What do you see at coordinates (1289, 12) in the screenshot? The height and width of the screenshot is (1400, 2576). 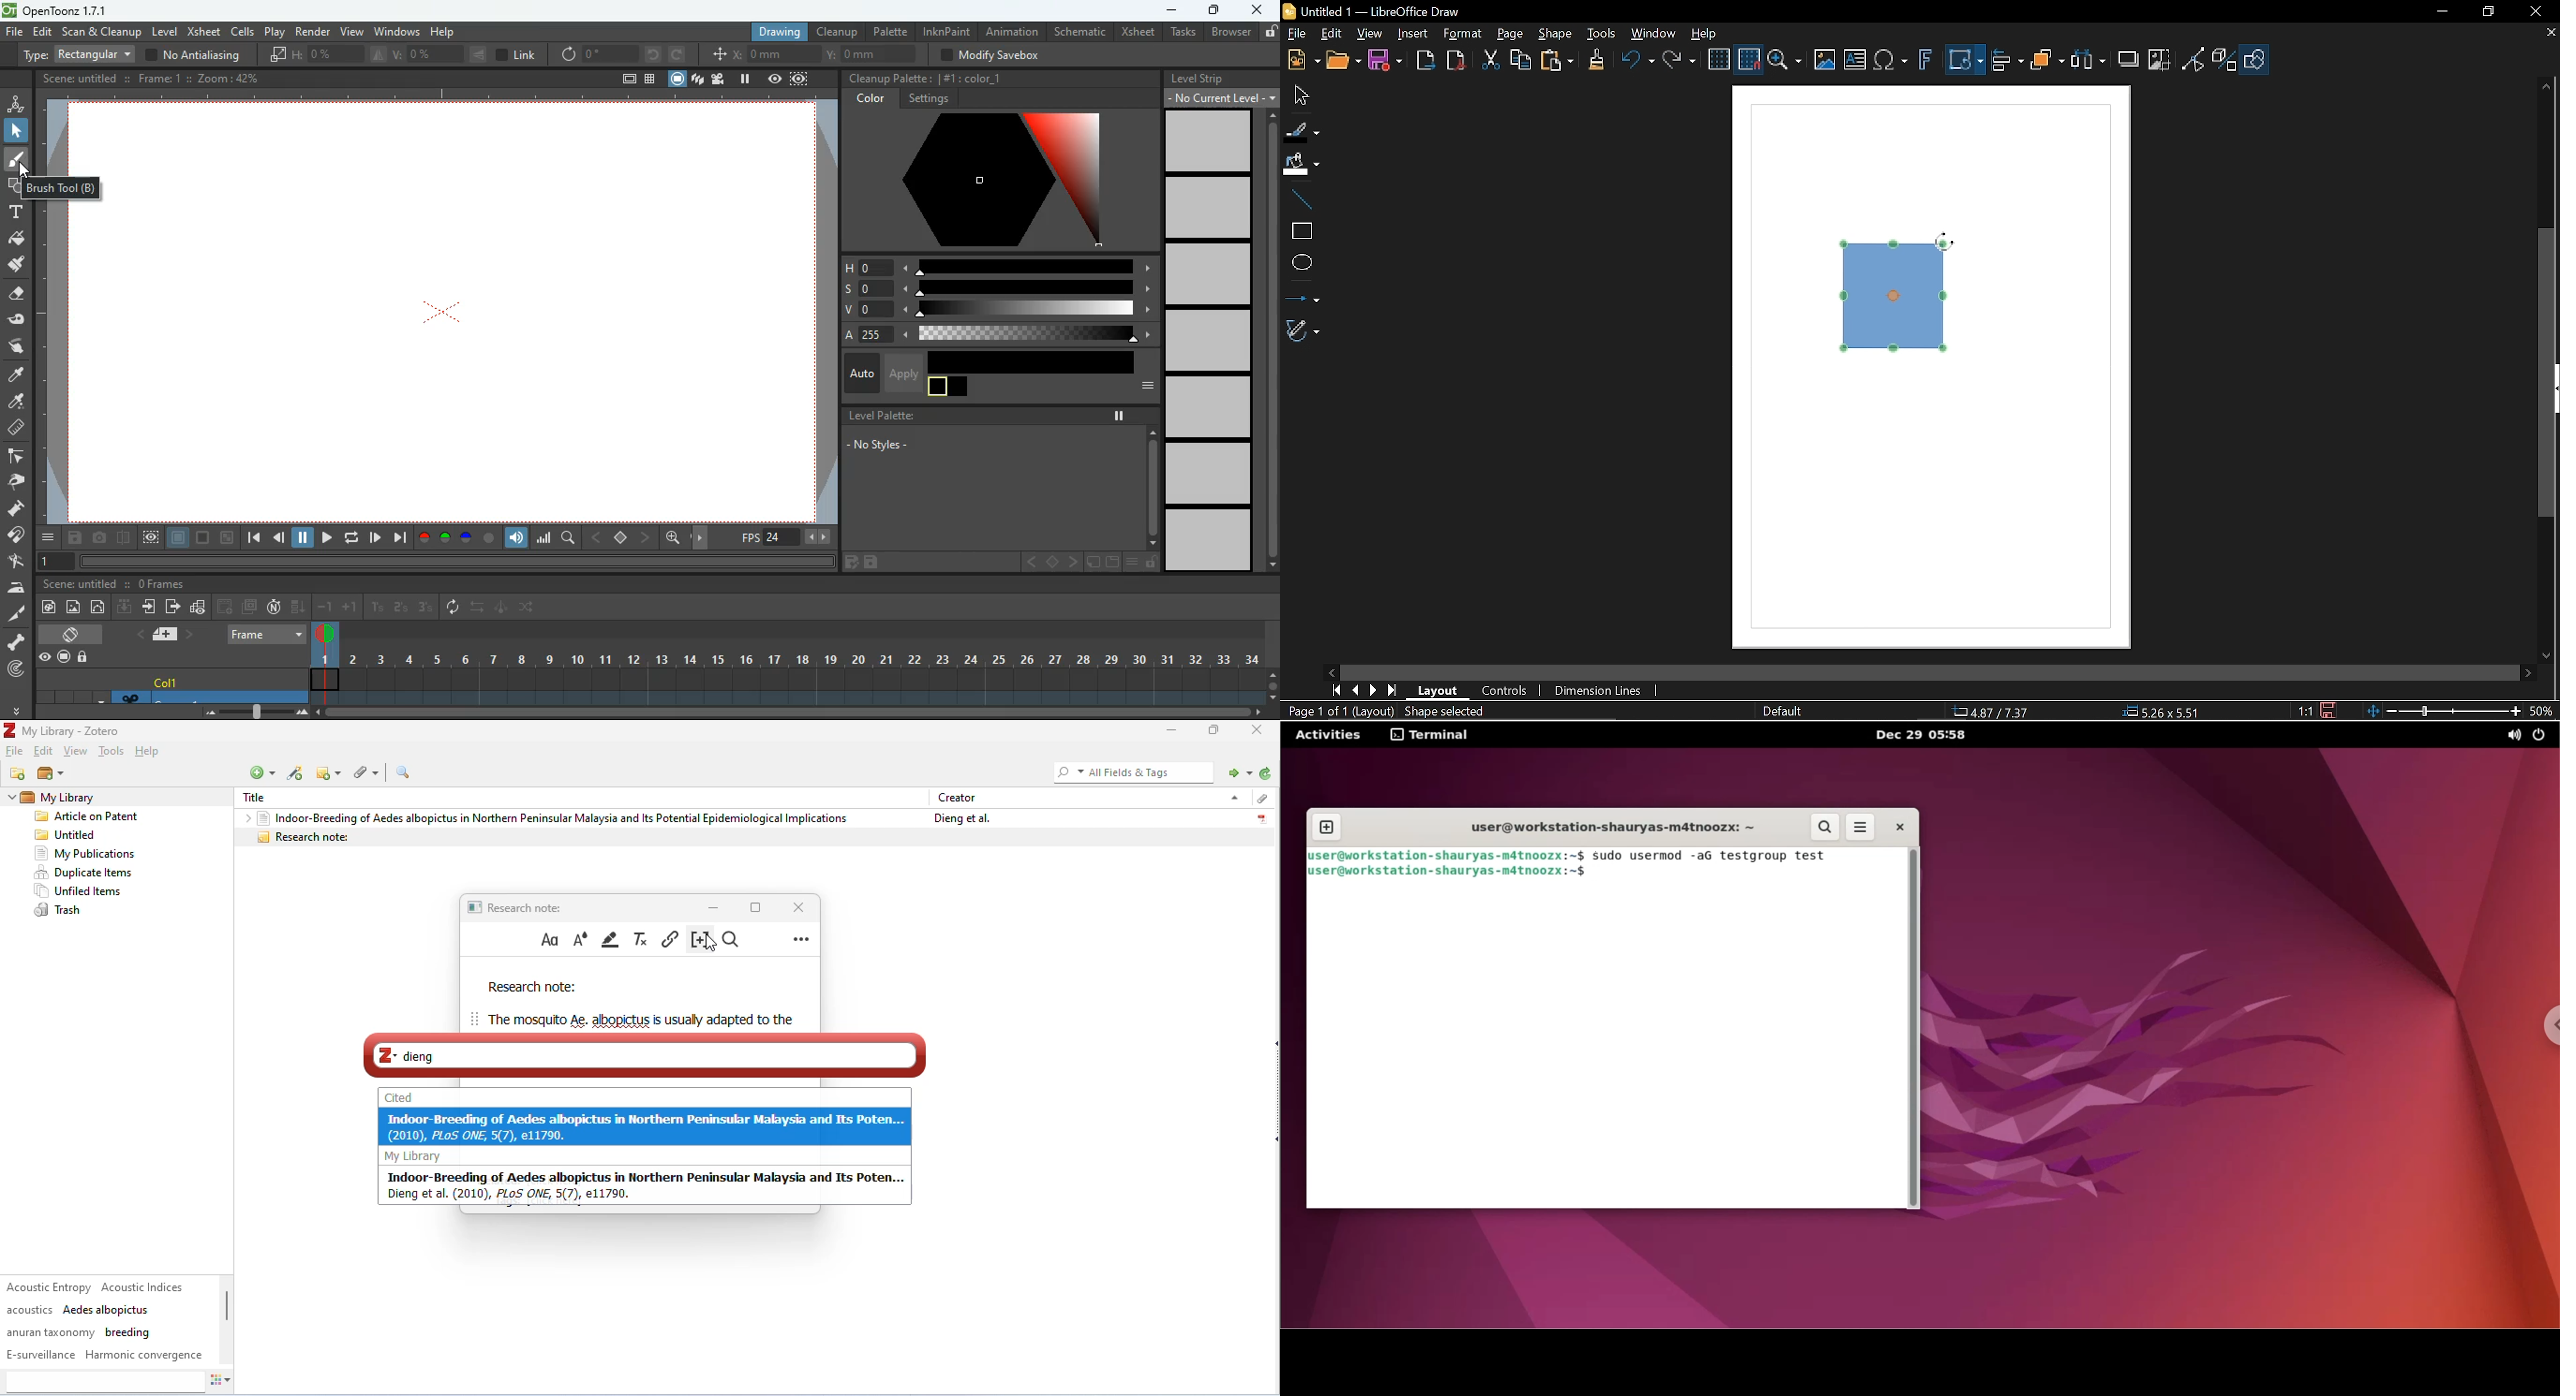 I see `LibreOffice Logo` at bounding box center [1289, 12].